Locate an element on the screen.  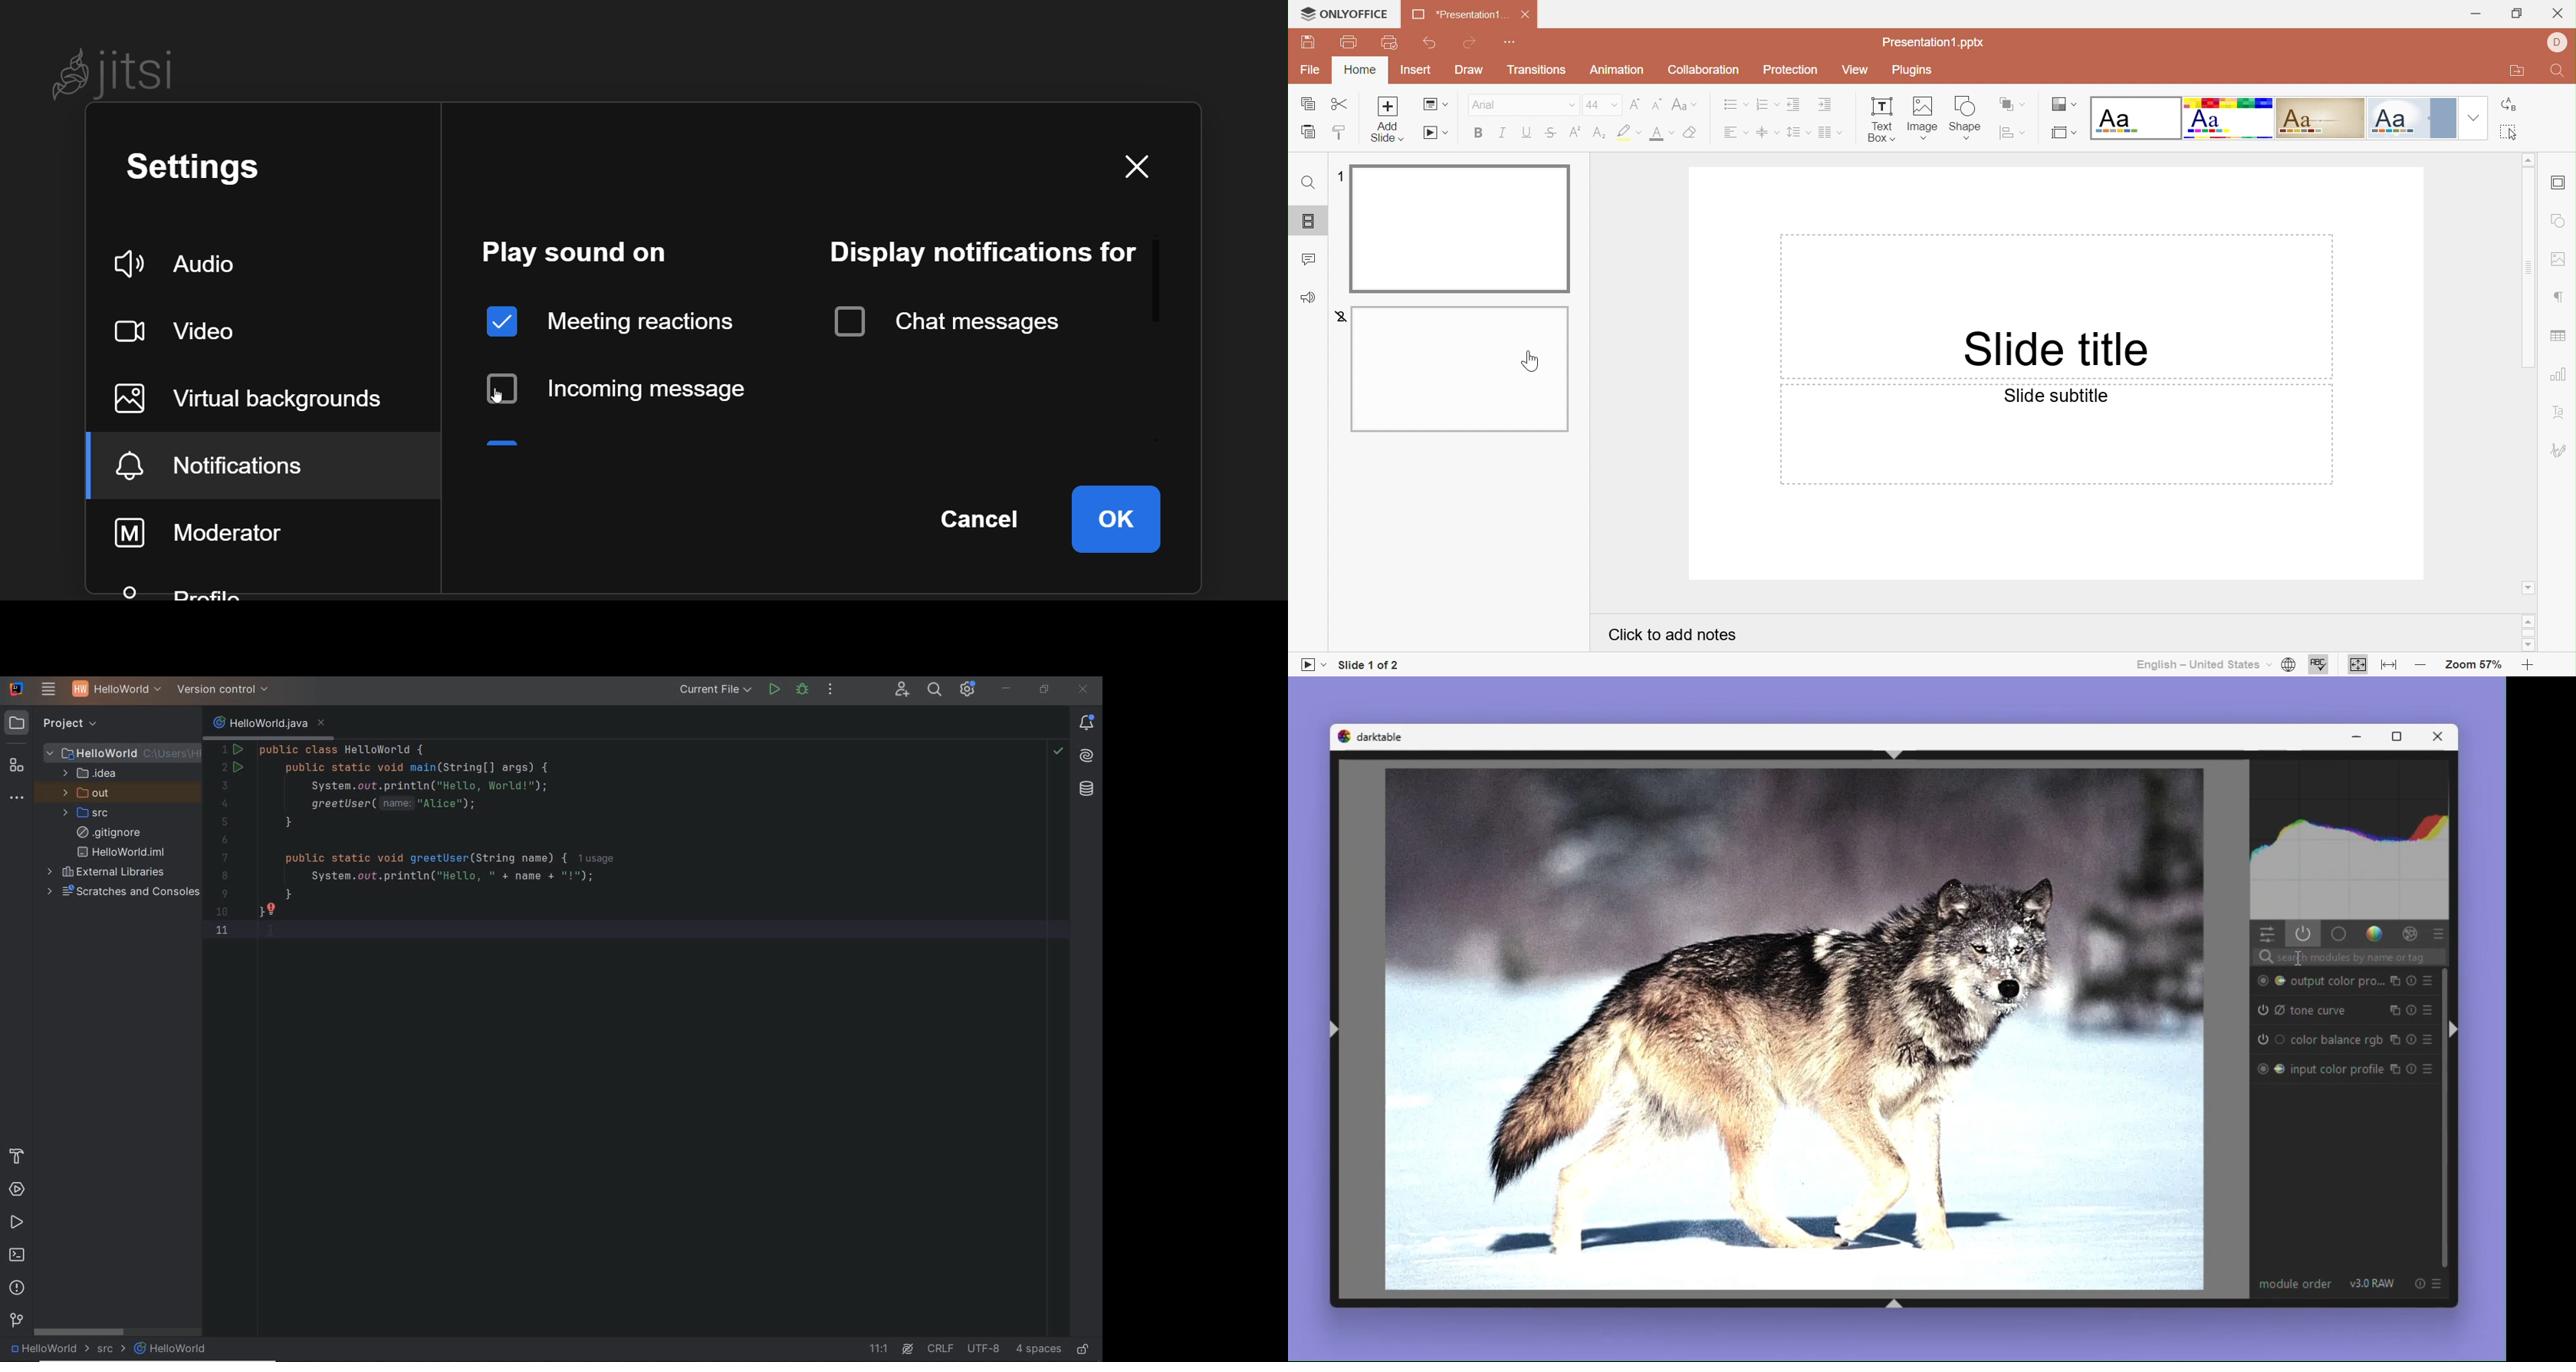
Zoom out is located at coordinates (2420, 668).